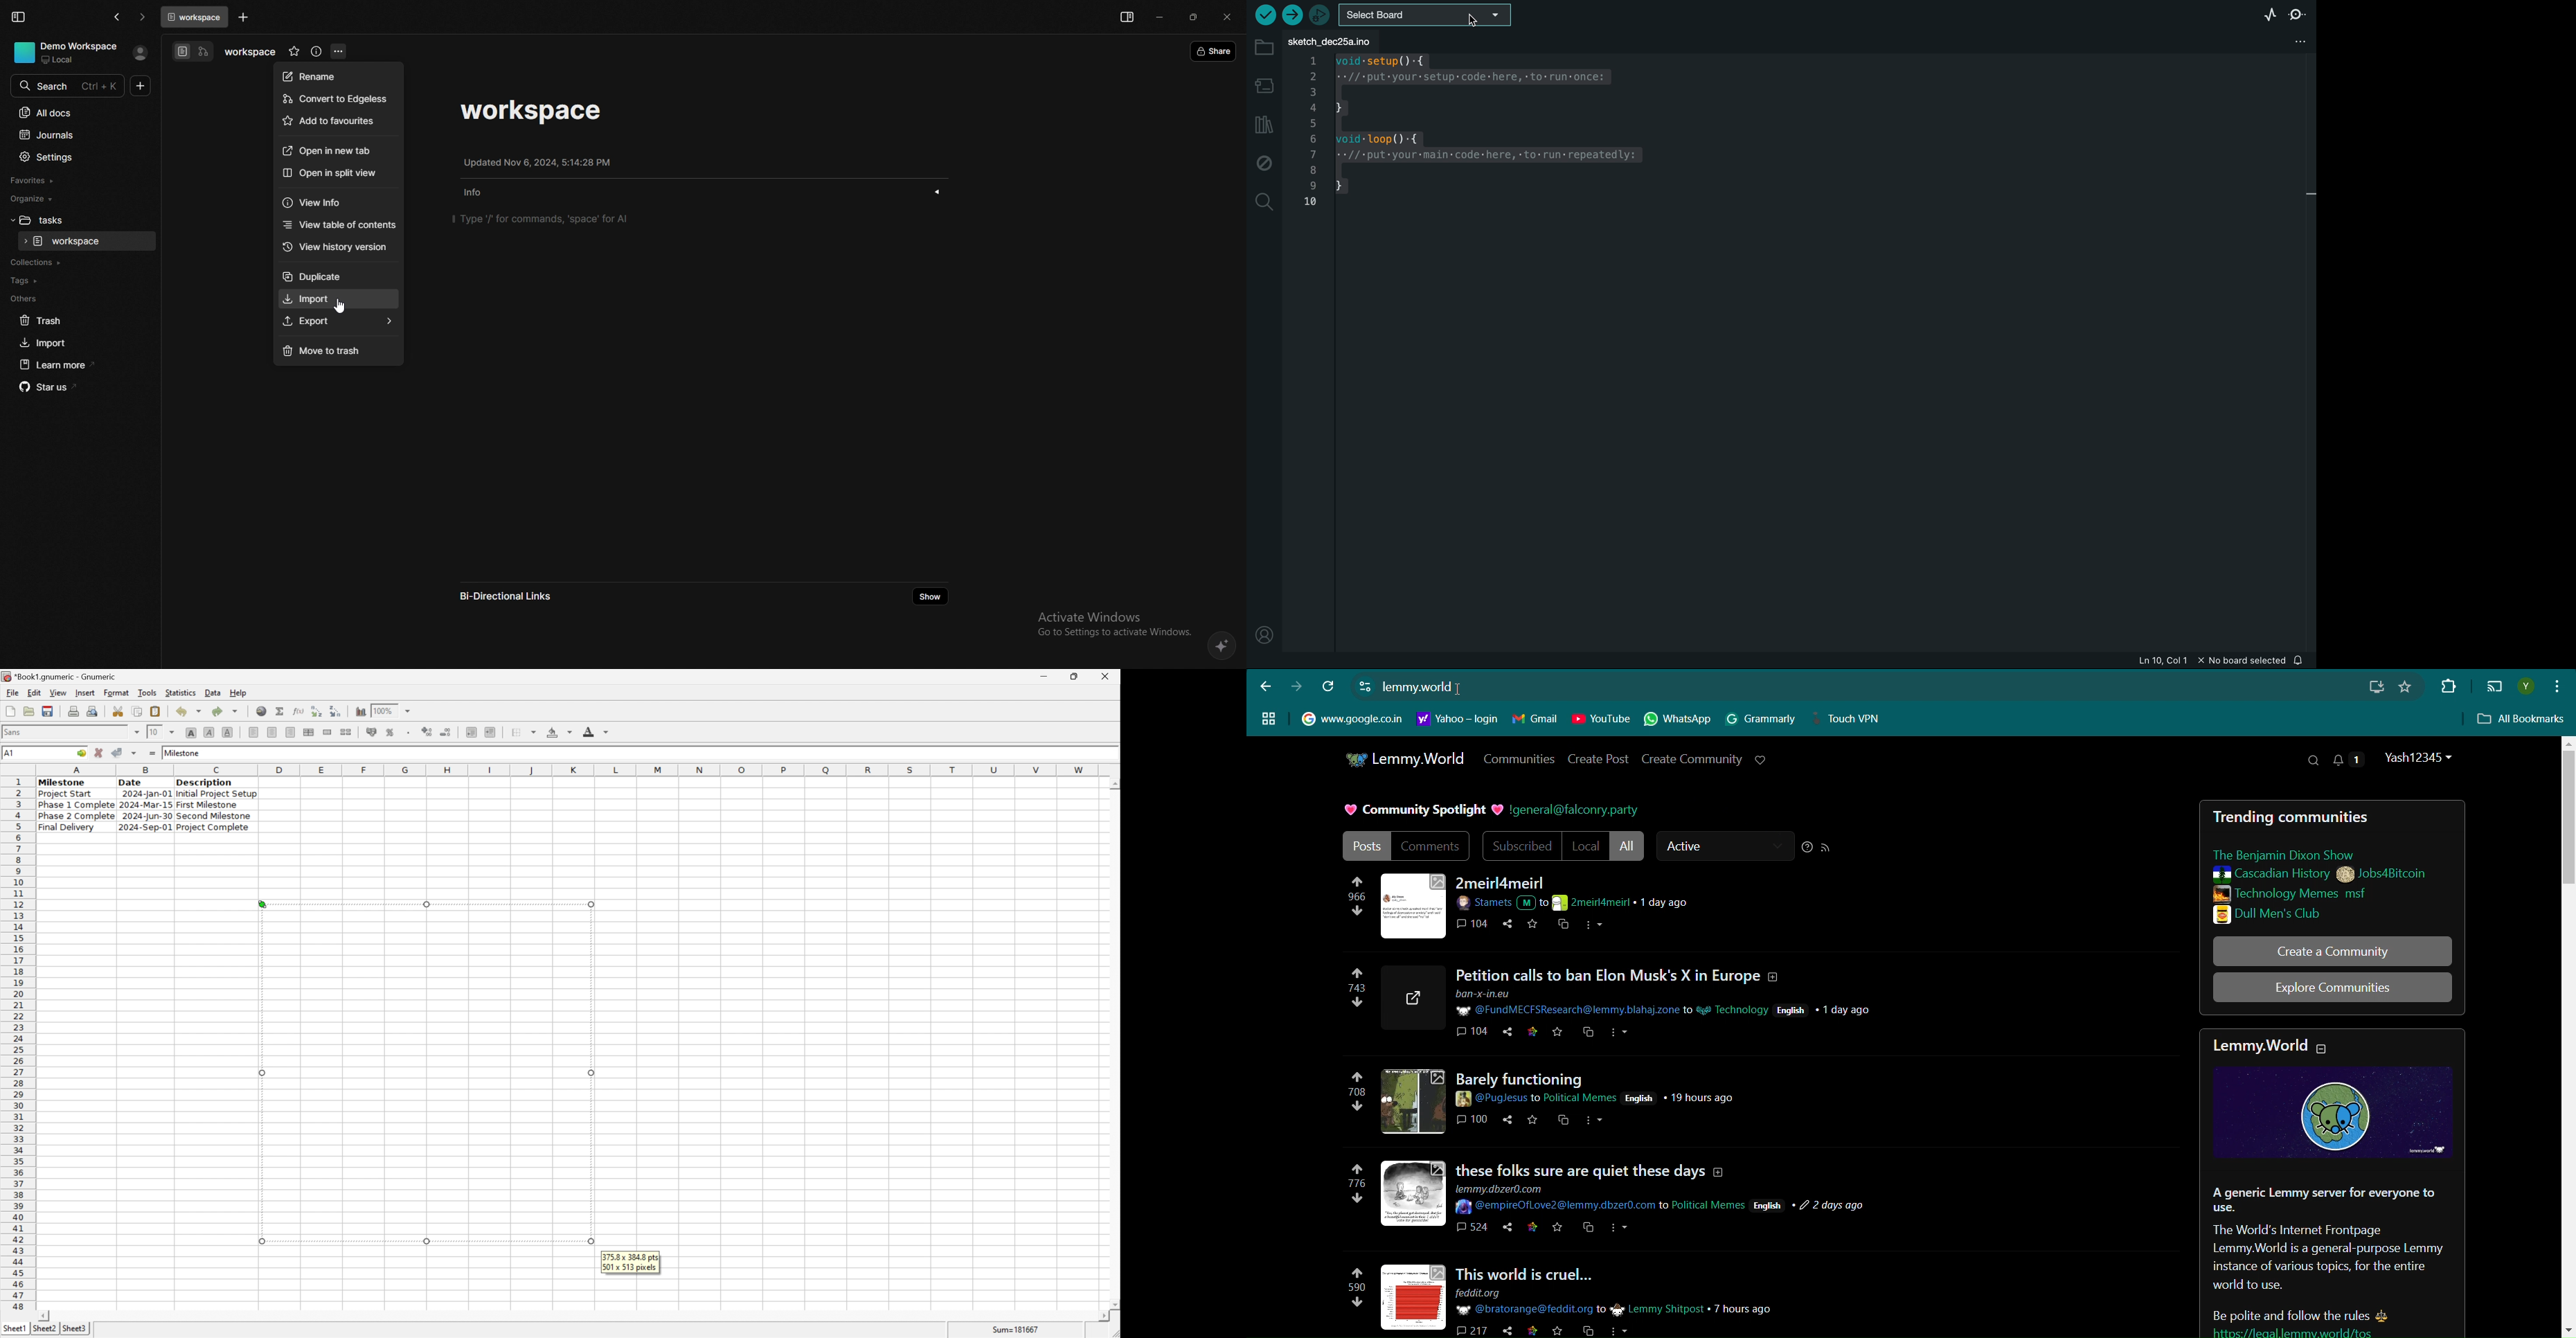 The width and height of the screenshot is (2576, 1344). Describe the element at coordinates (1543, 1076) in the screenshot. I see `Barely functioning` at that location.